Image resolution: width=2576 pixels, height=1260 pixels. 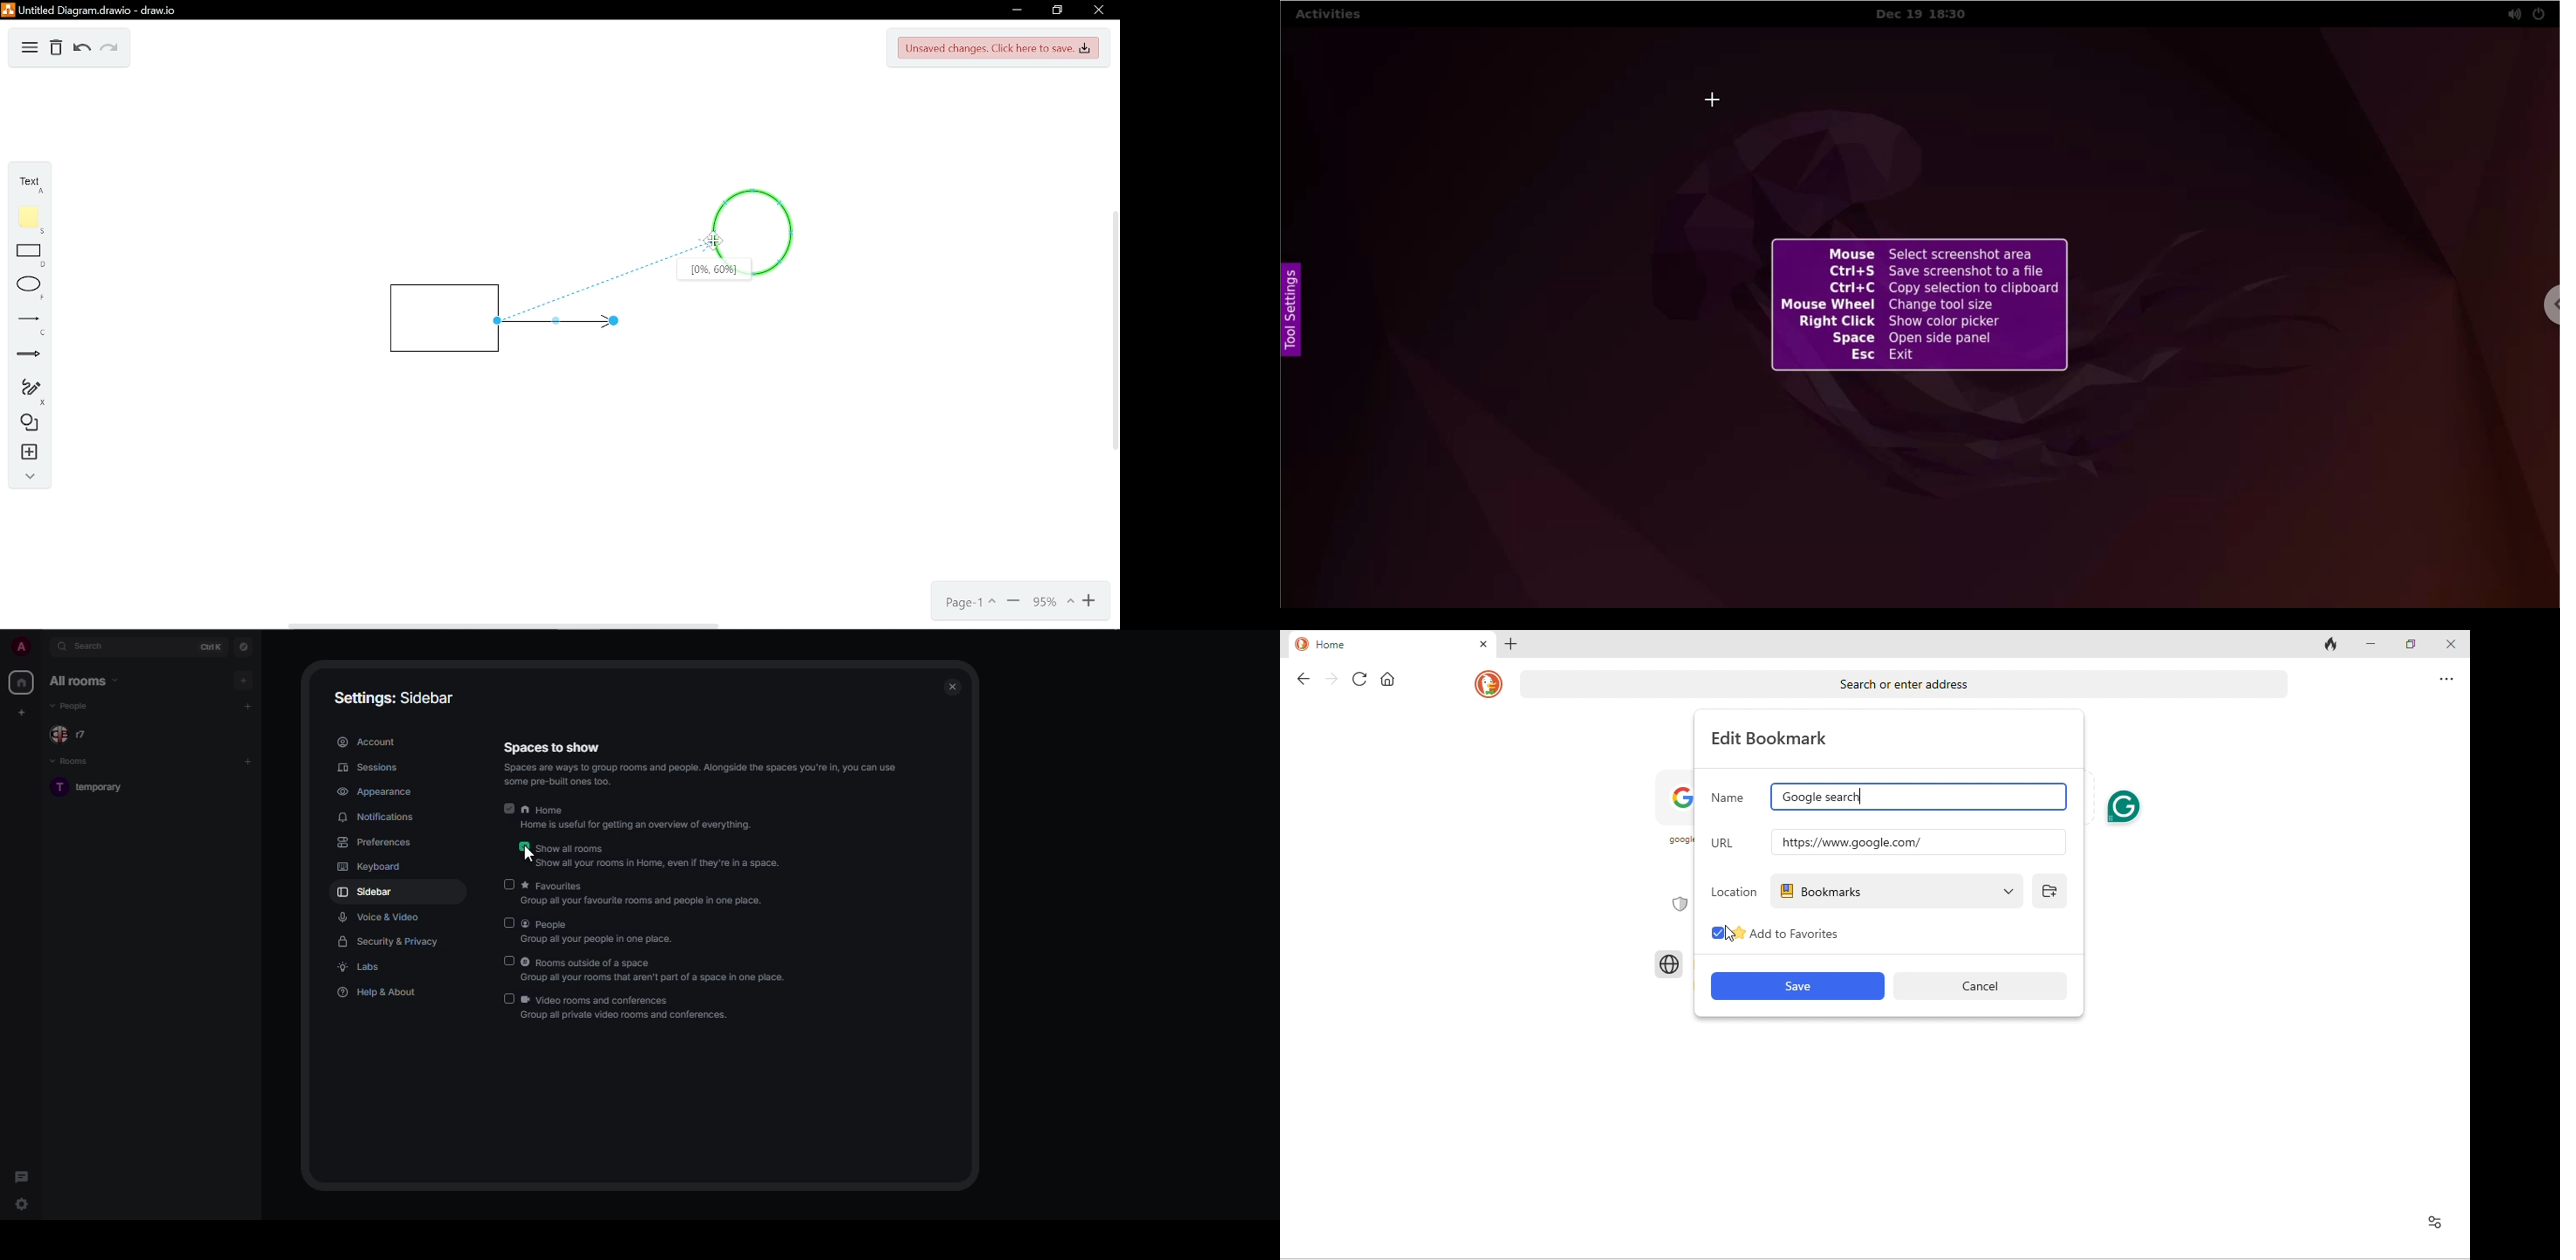 What do you see at coordinates (110, 49) in the screenshot?
I see `Redo` at bounding box center [110, 49].